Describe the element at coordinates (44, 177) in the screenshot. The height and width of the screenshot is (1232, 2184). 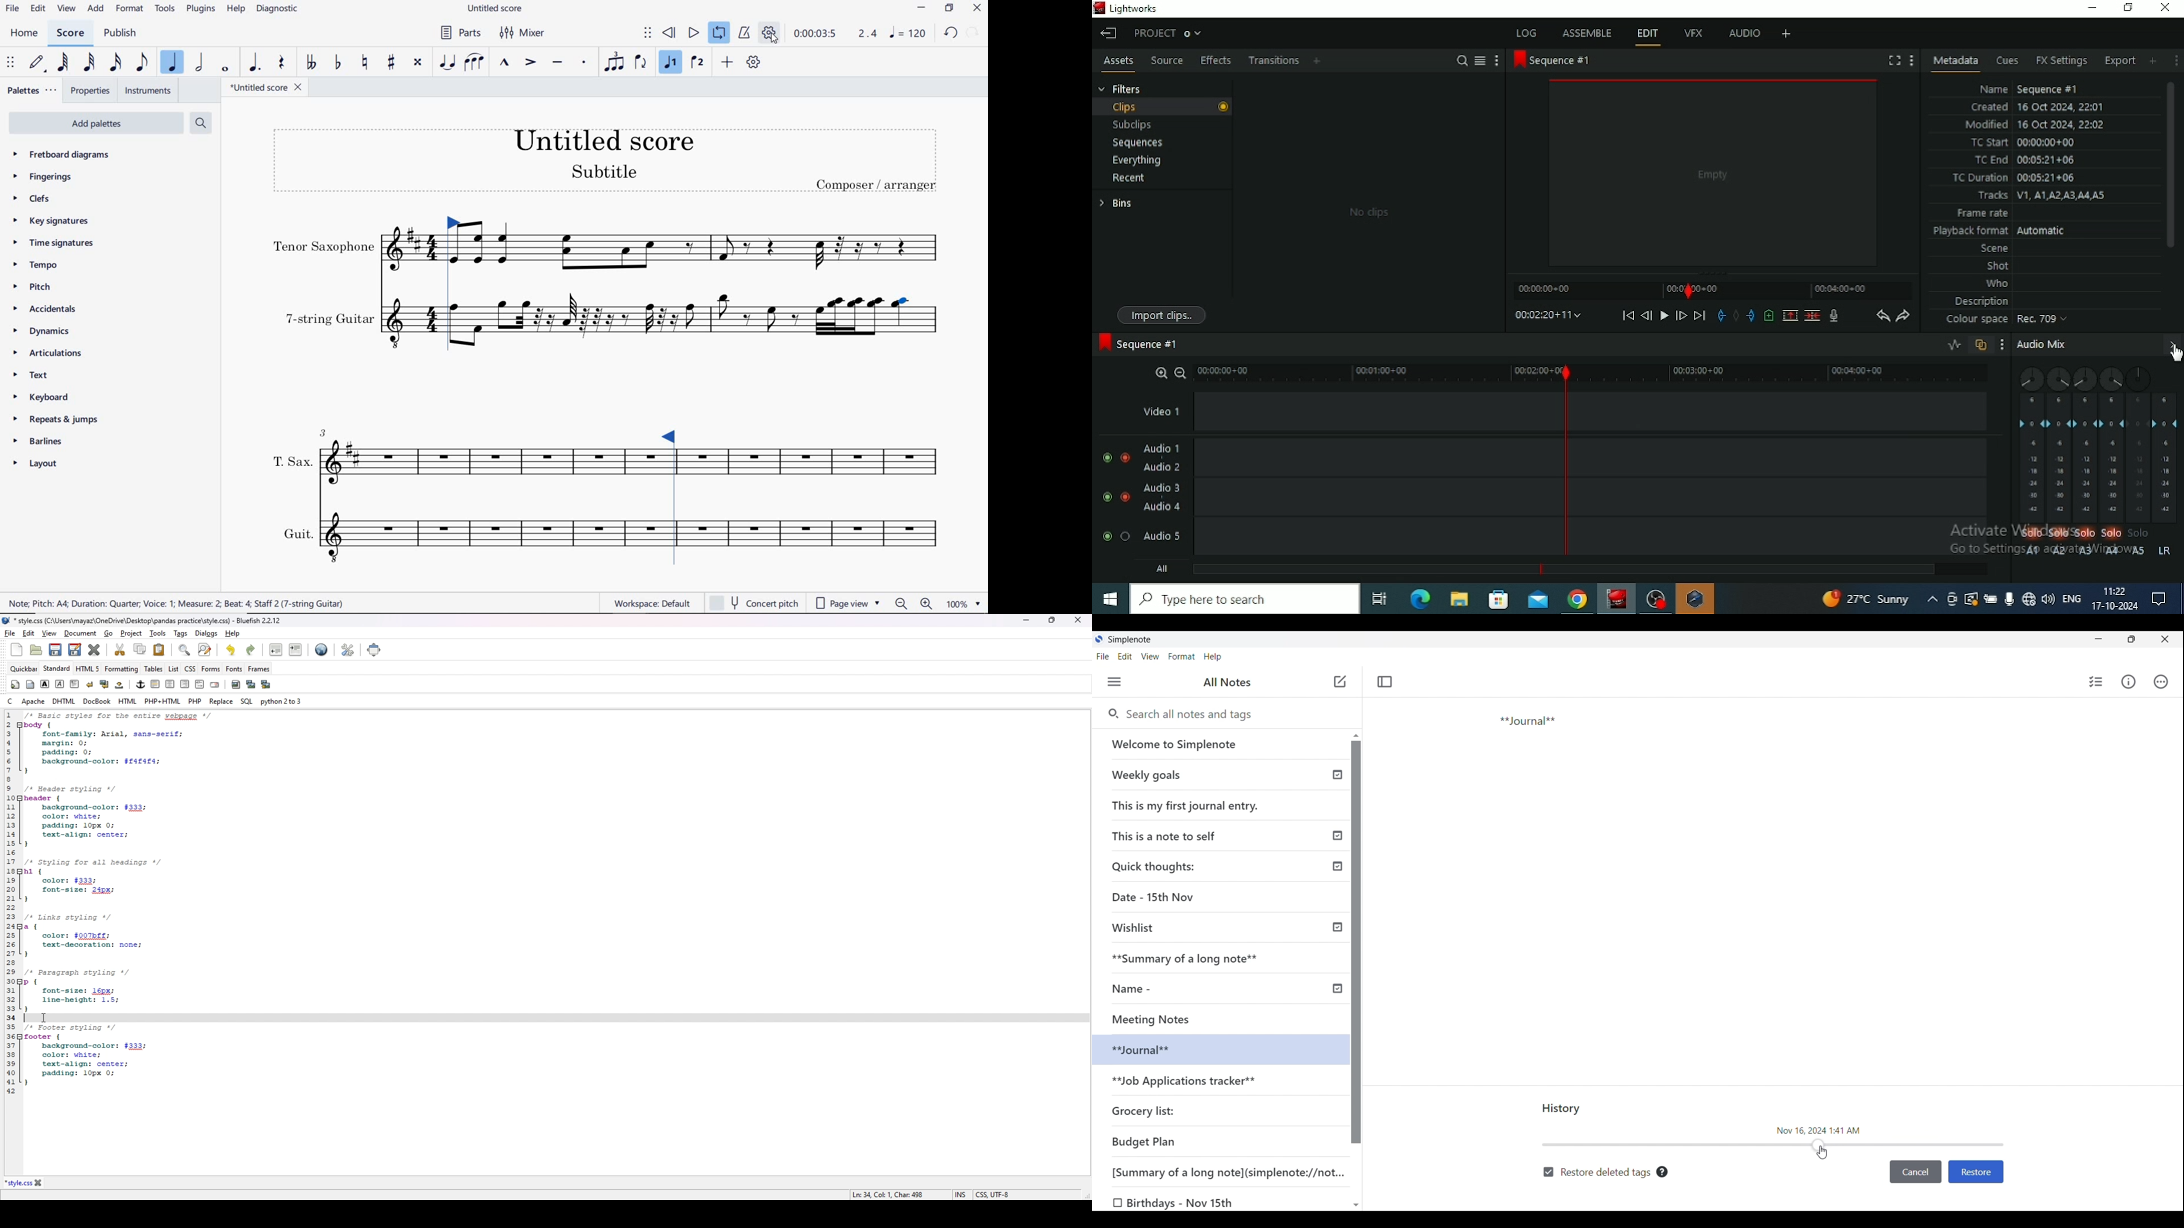
I see `FINGERINGS` at that location.